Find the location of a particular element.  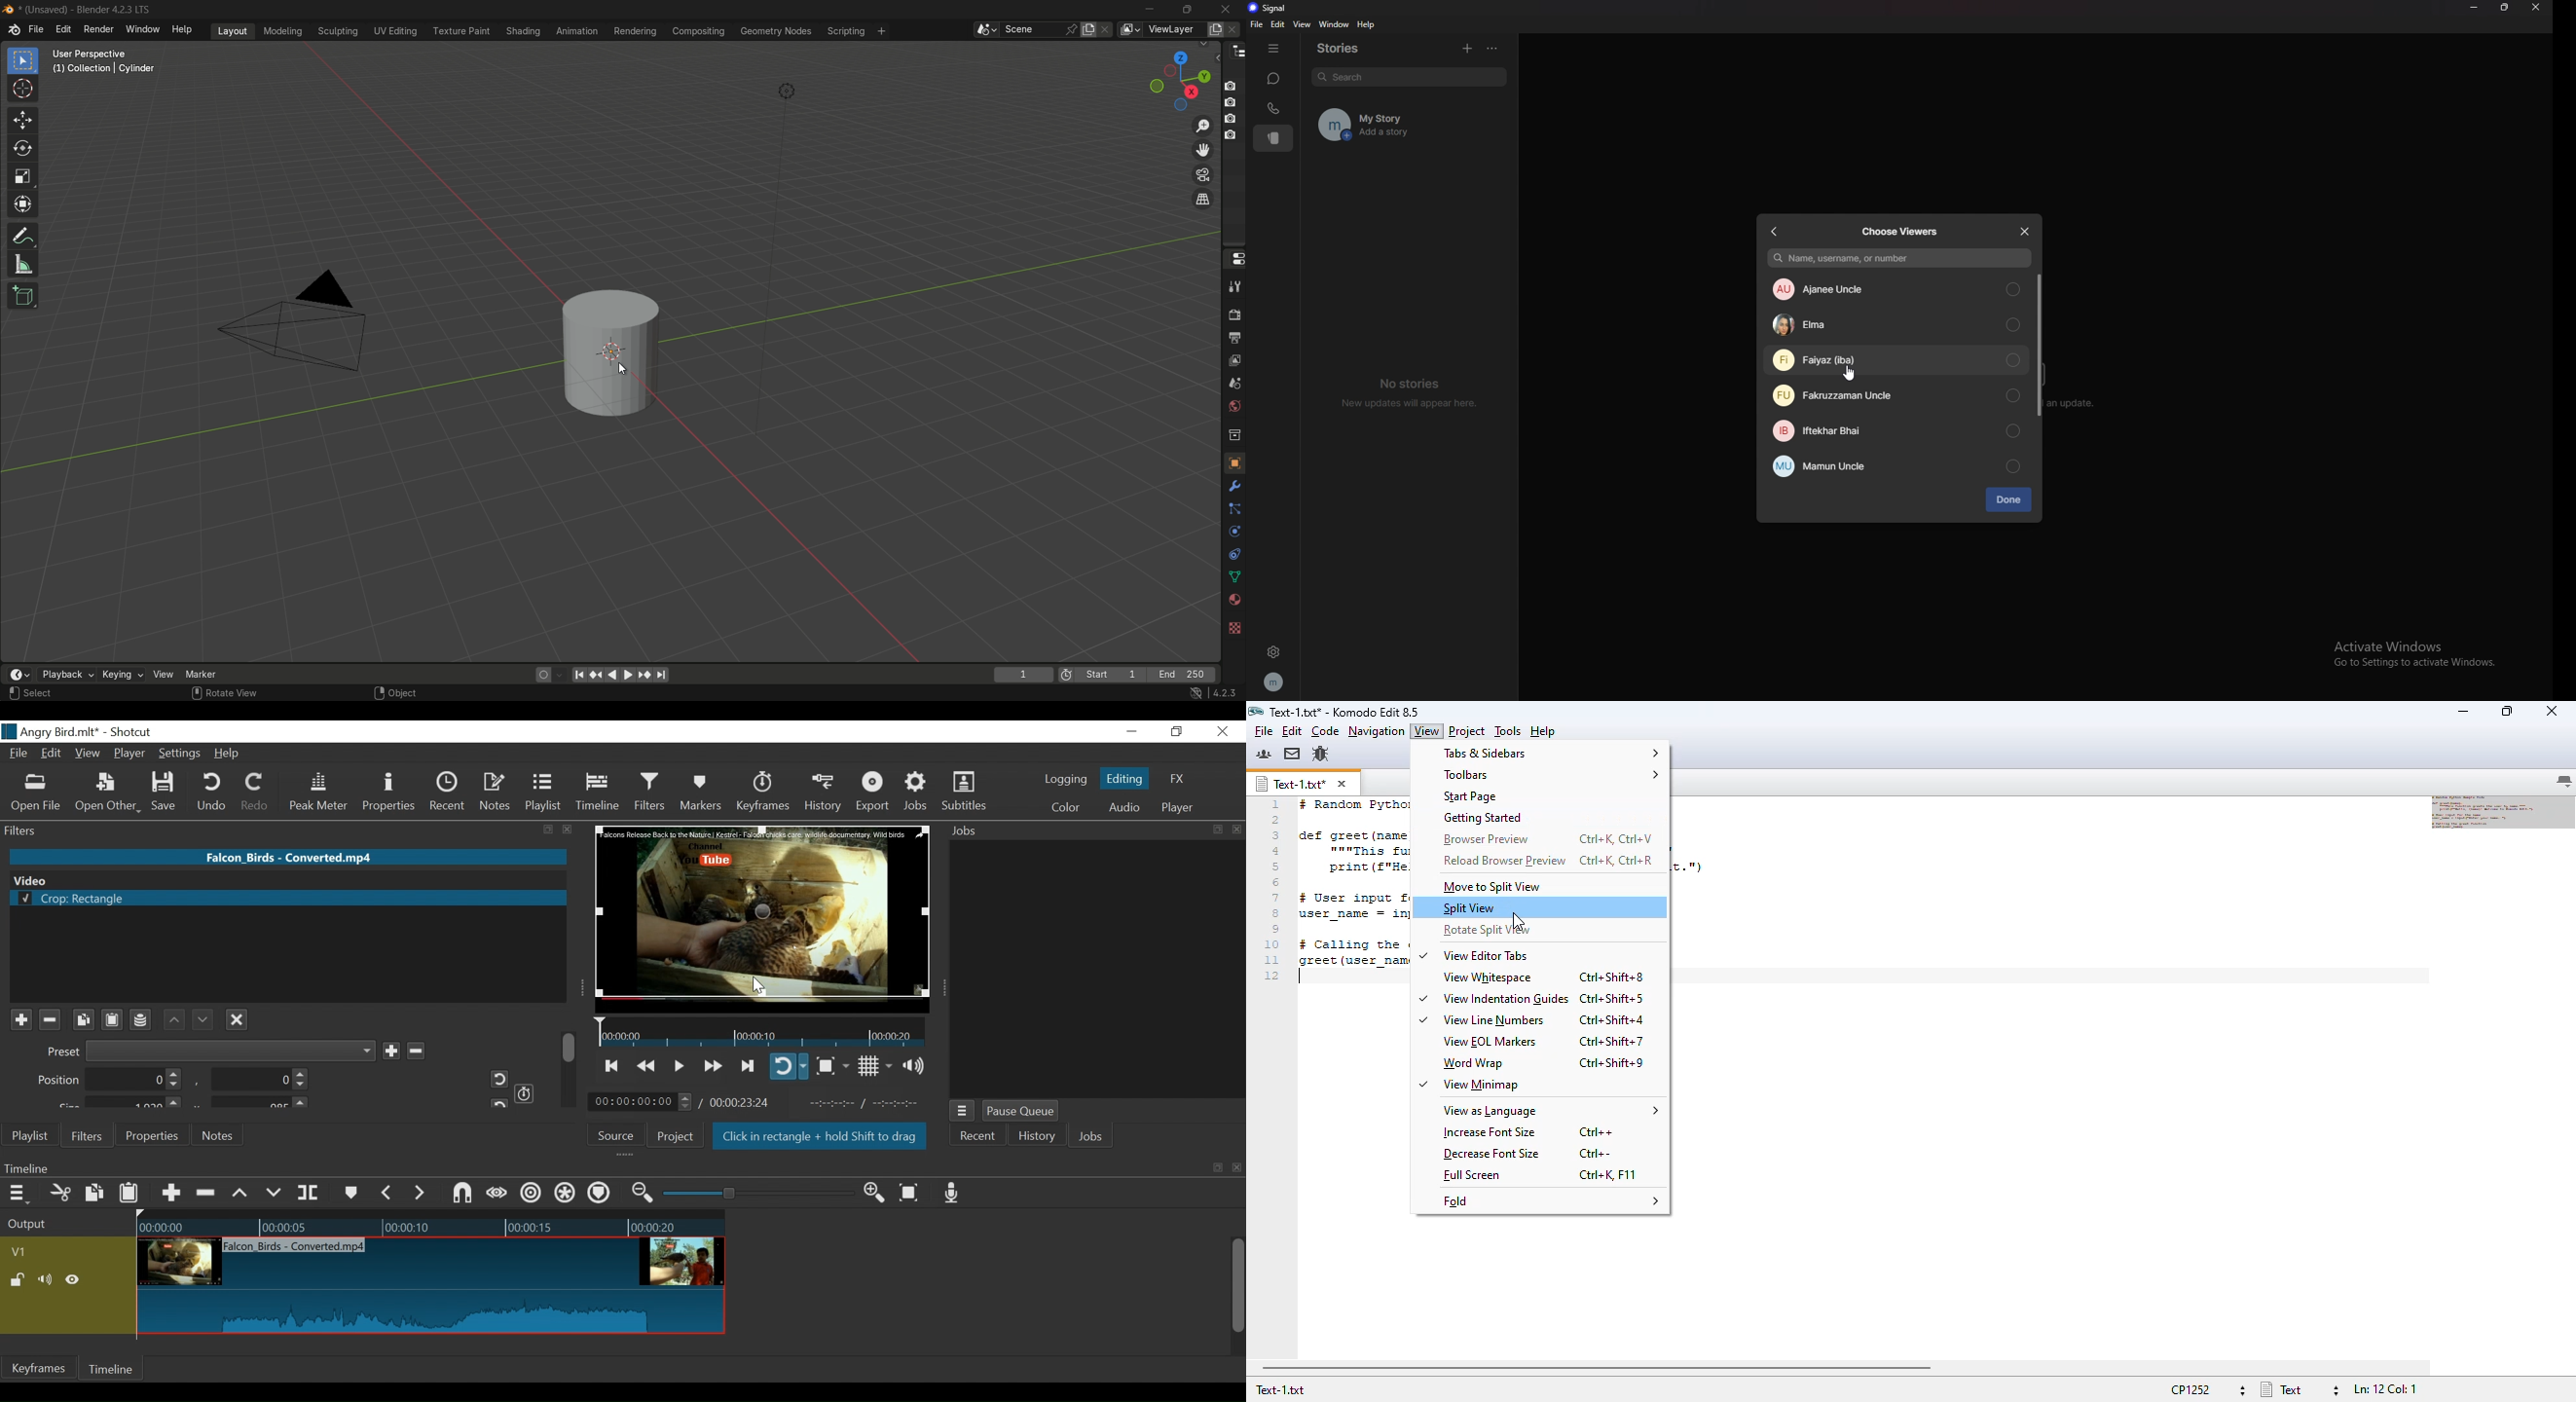

left click is located at coordinates (14, 694).